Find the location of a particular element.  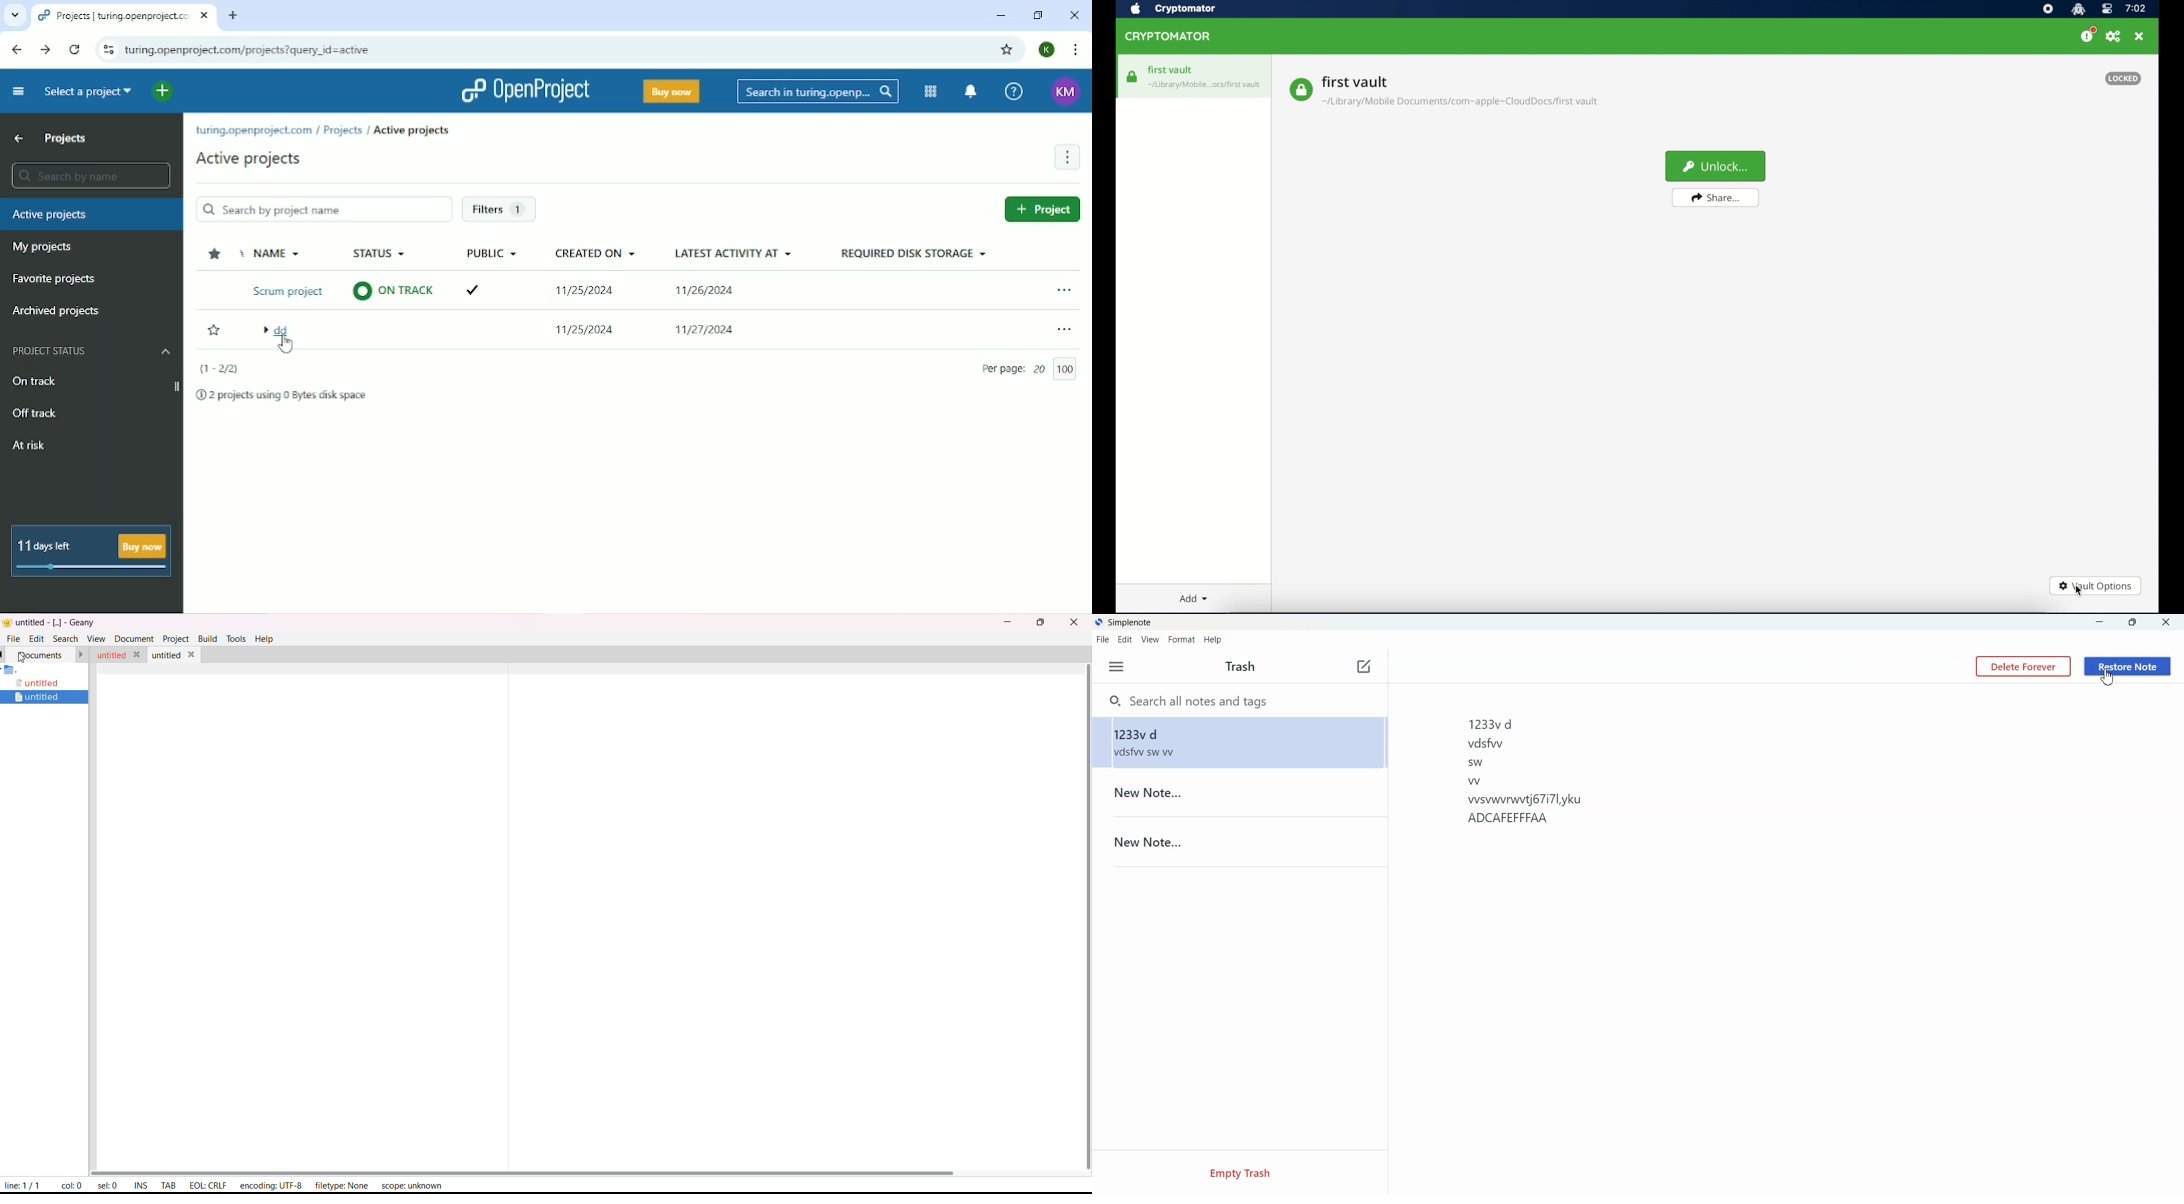

Cursor is located at coordinates (2107, 678).